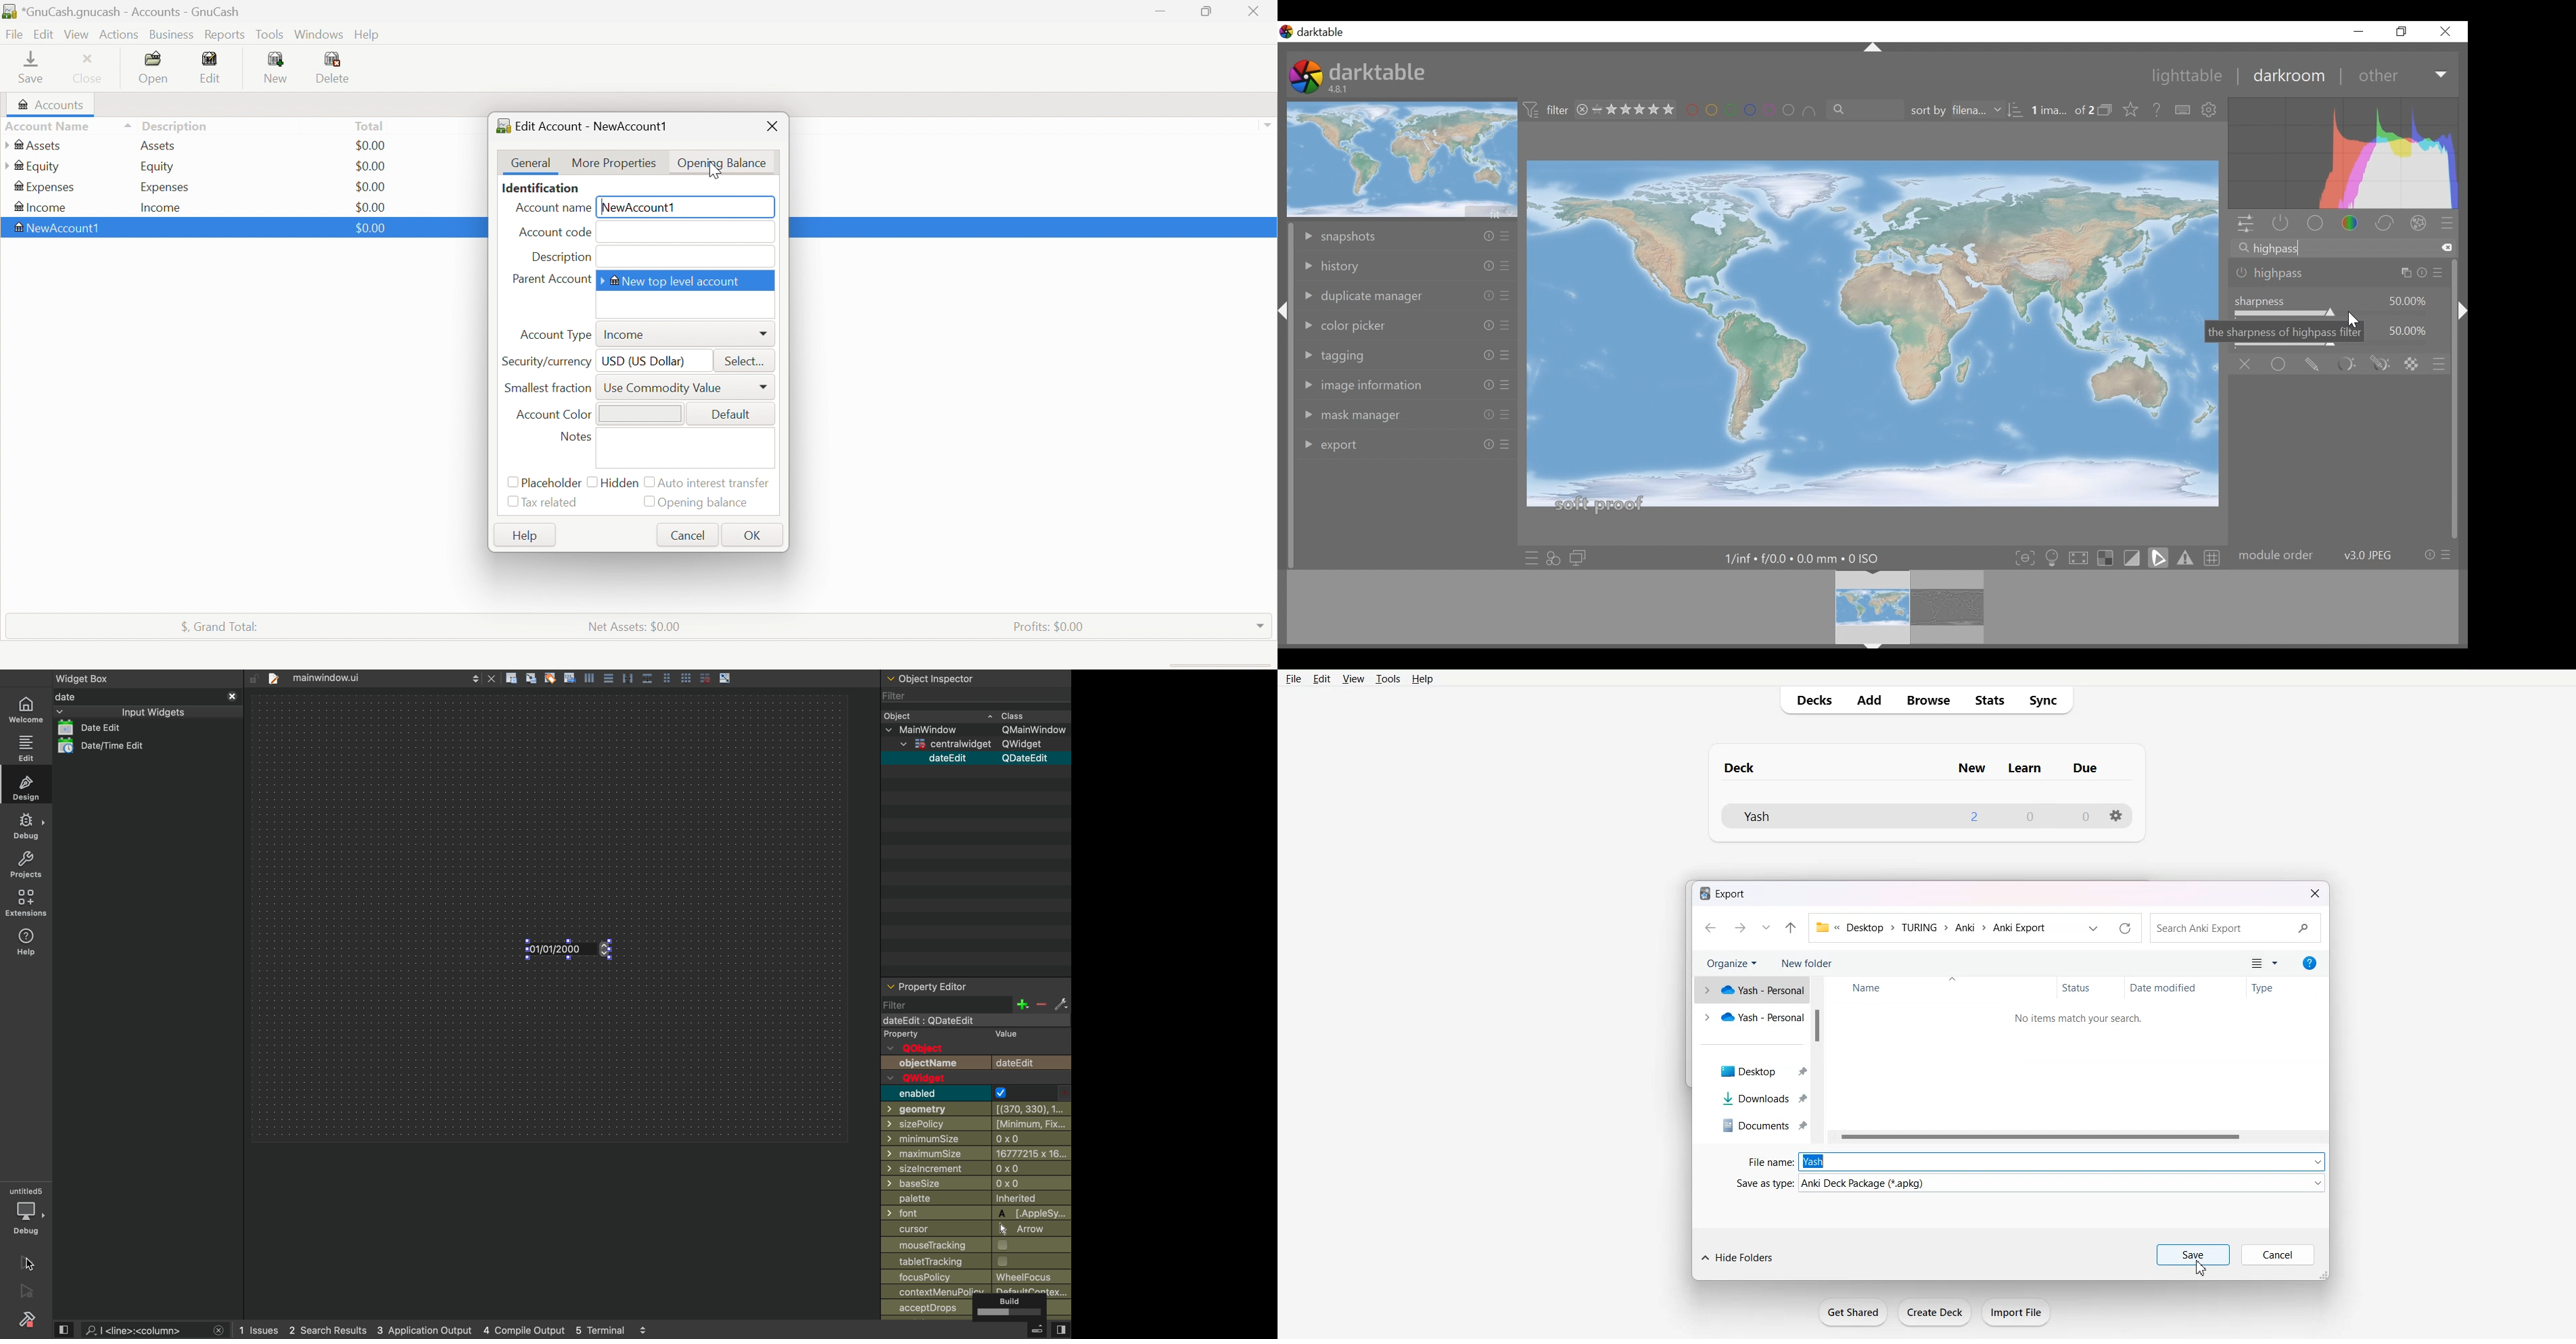 The height and width of the screenshot is (1344, 2576). Describe the element at coordinates (546, 361) in the screenshot. I see `Security/currency` at that location.